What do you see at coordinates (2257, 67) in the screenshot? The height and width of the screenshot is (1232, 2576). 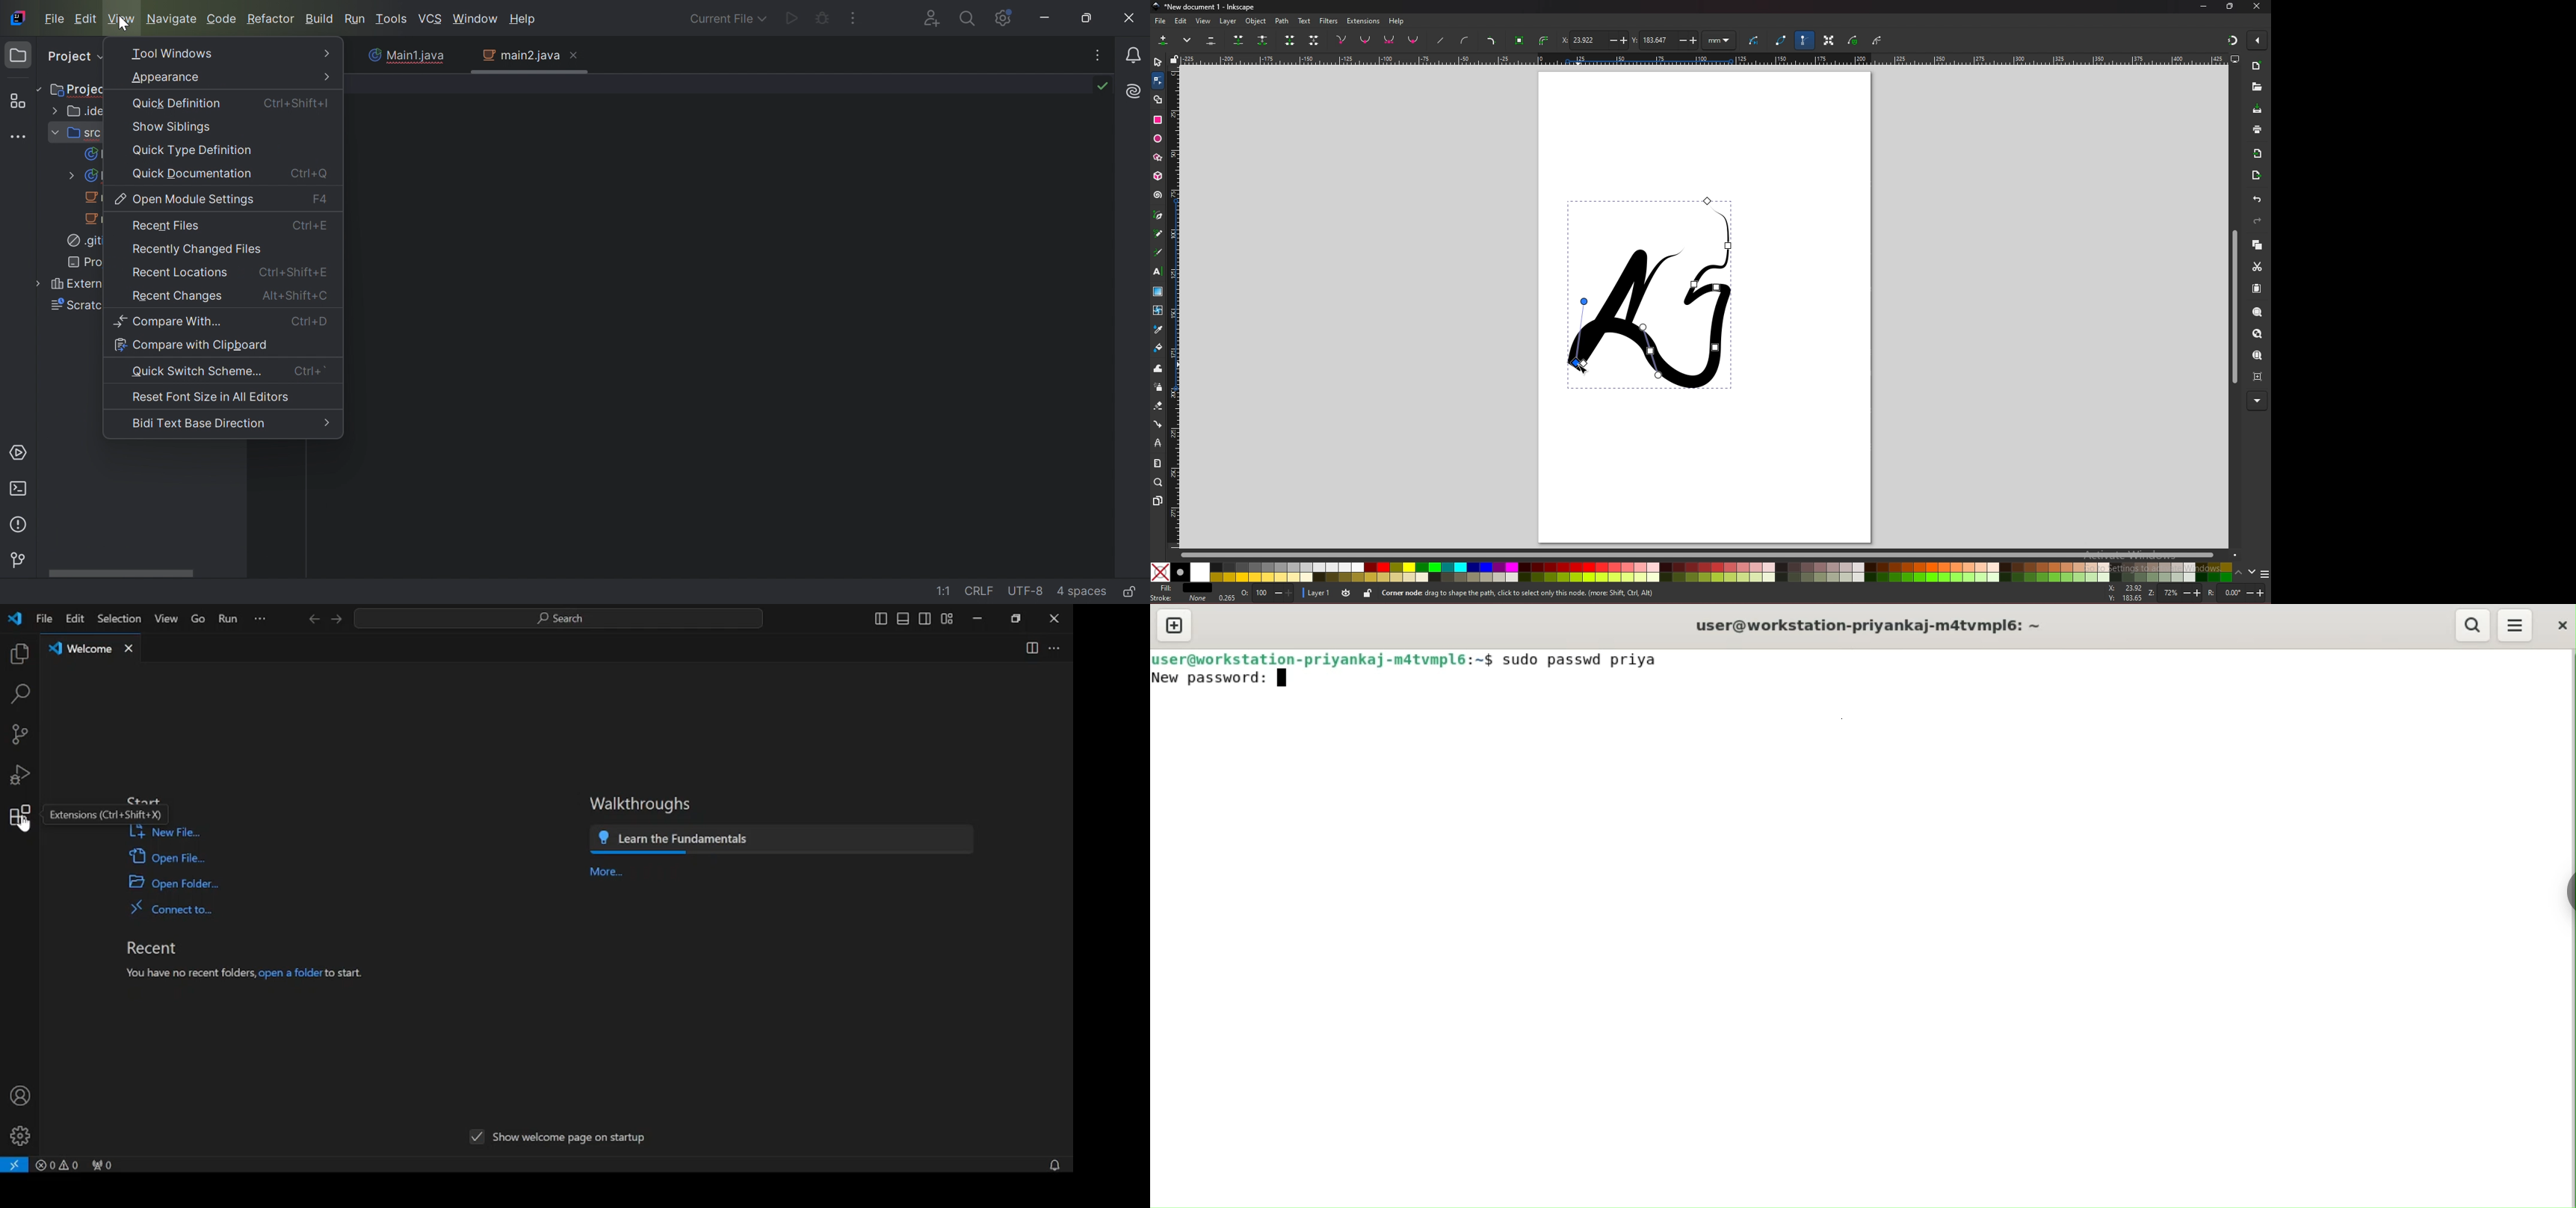 I see `new` at bounding box center [2257, 67].